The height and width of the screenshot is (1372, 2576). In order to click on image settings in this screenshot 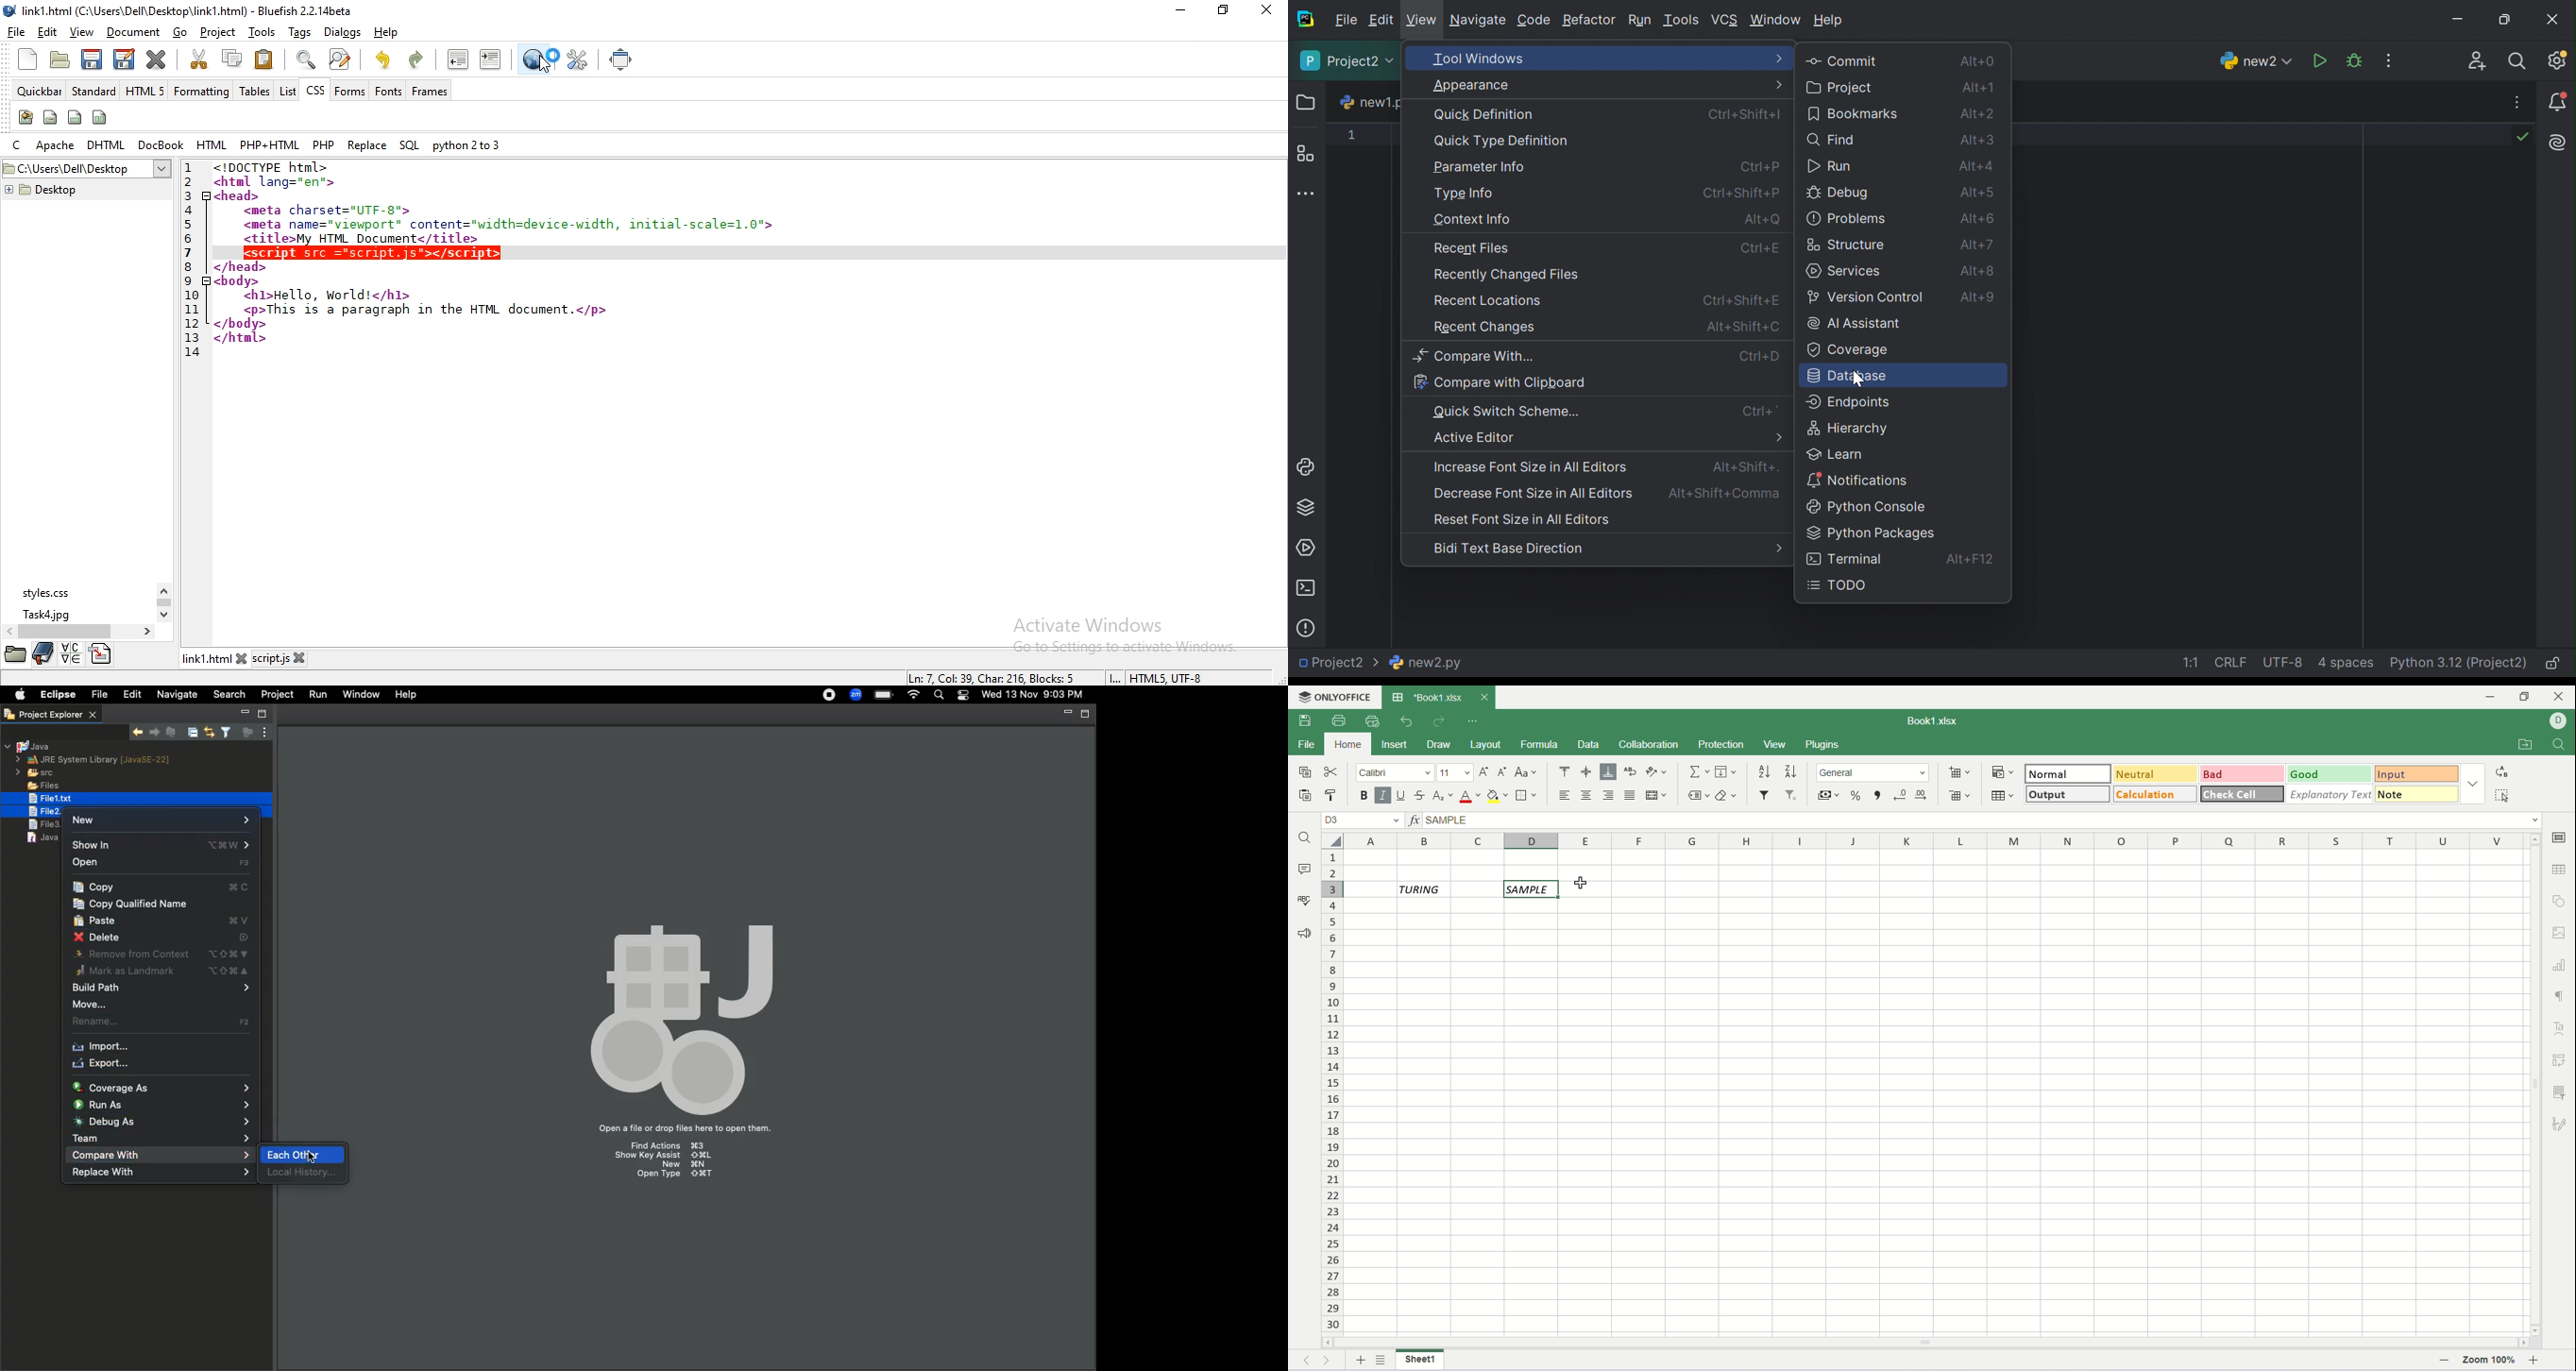, I will do `click(2561, 931)`.